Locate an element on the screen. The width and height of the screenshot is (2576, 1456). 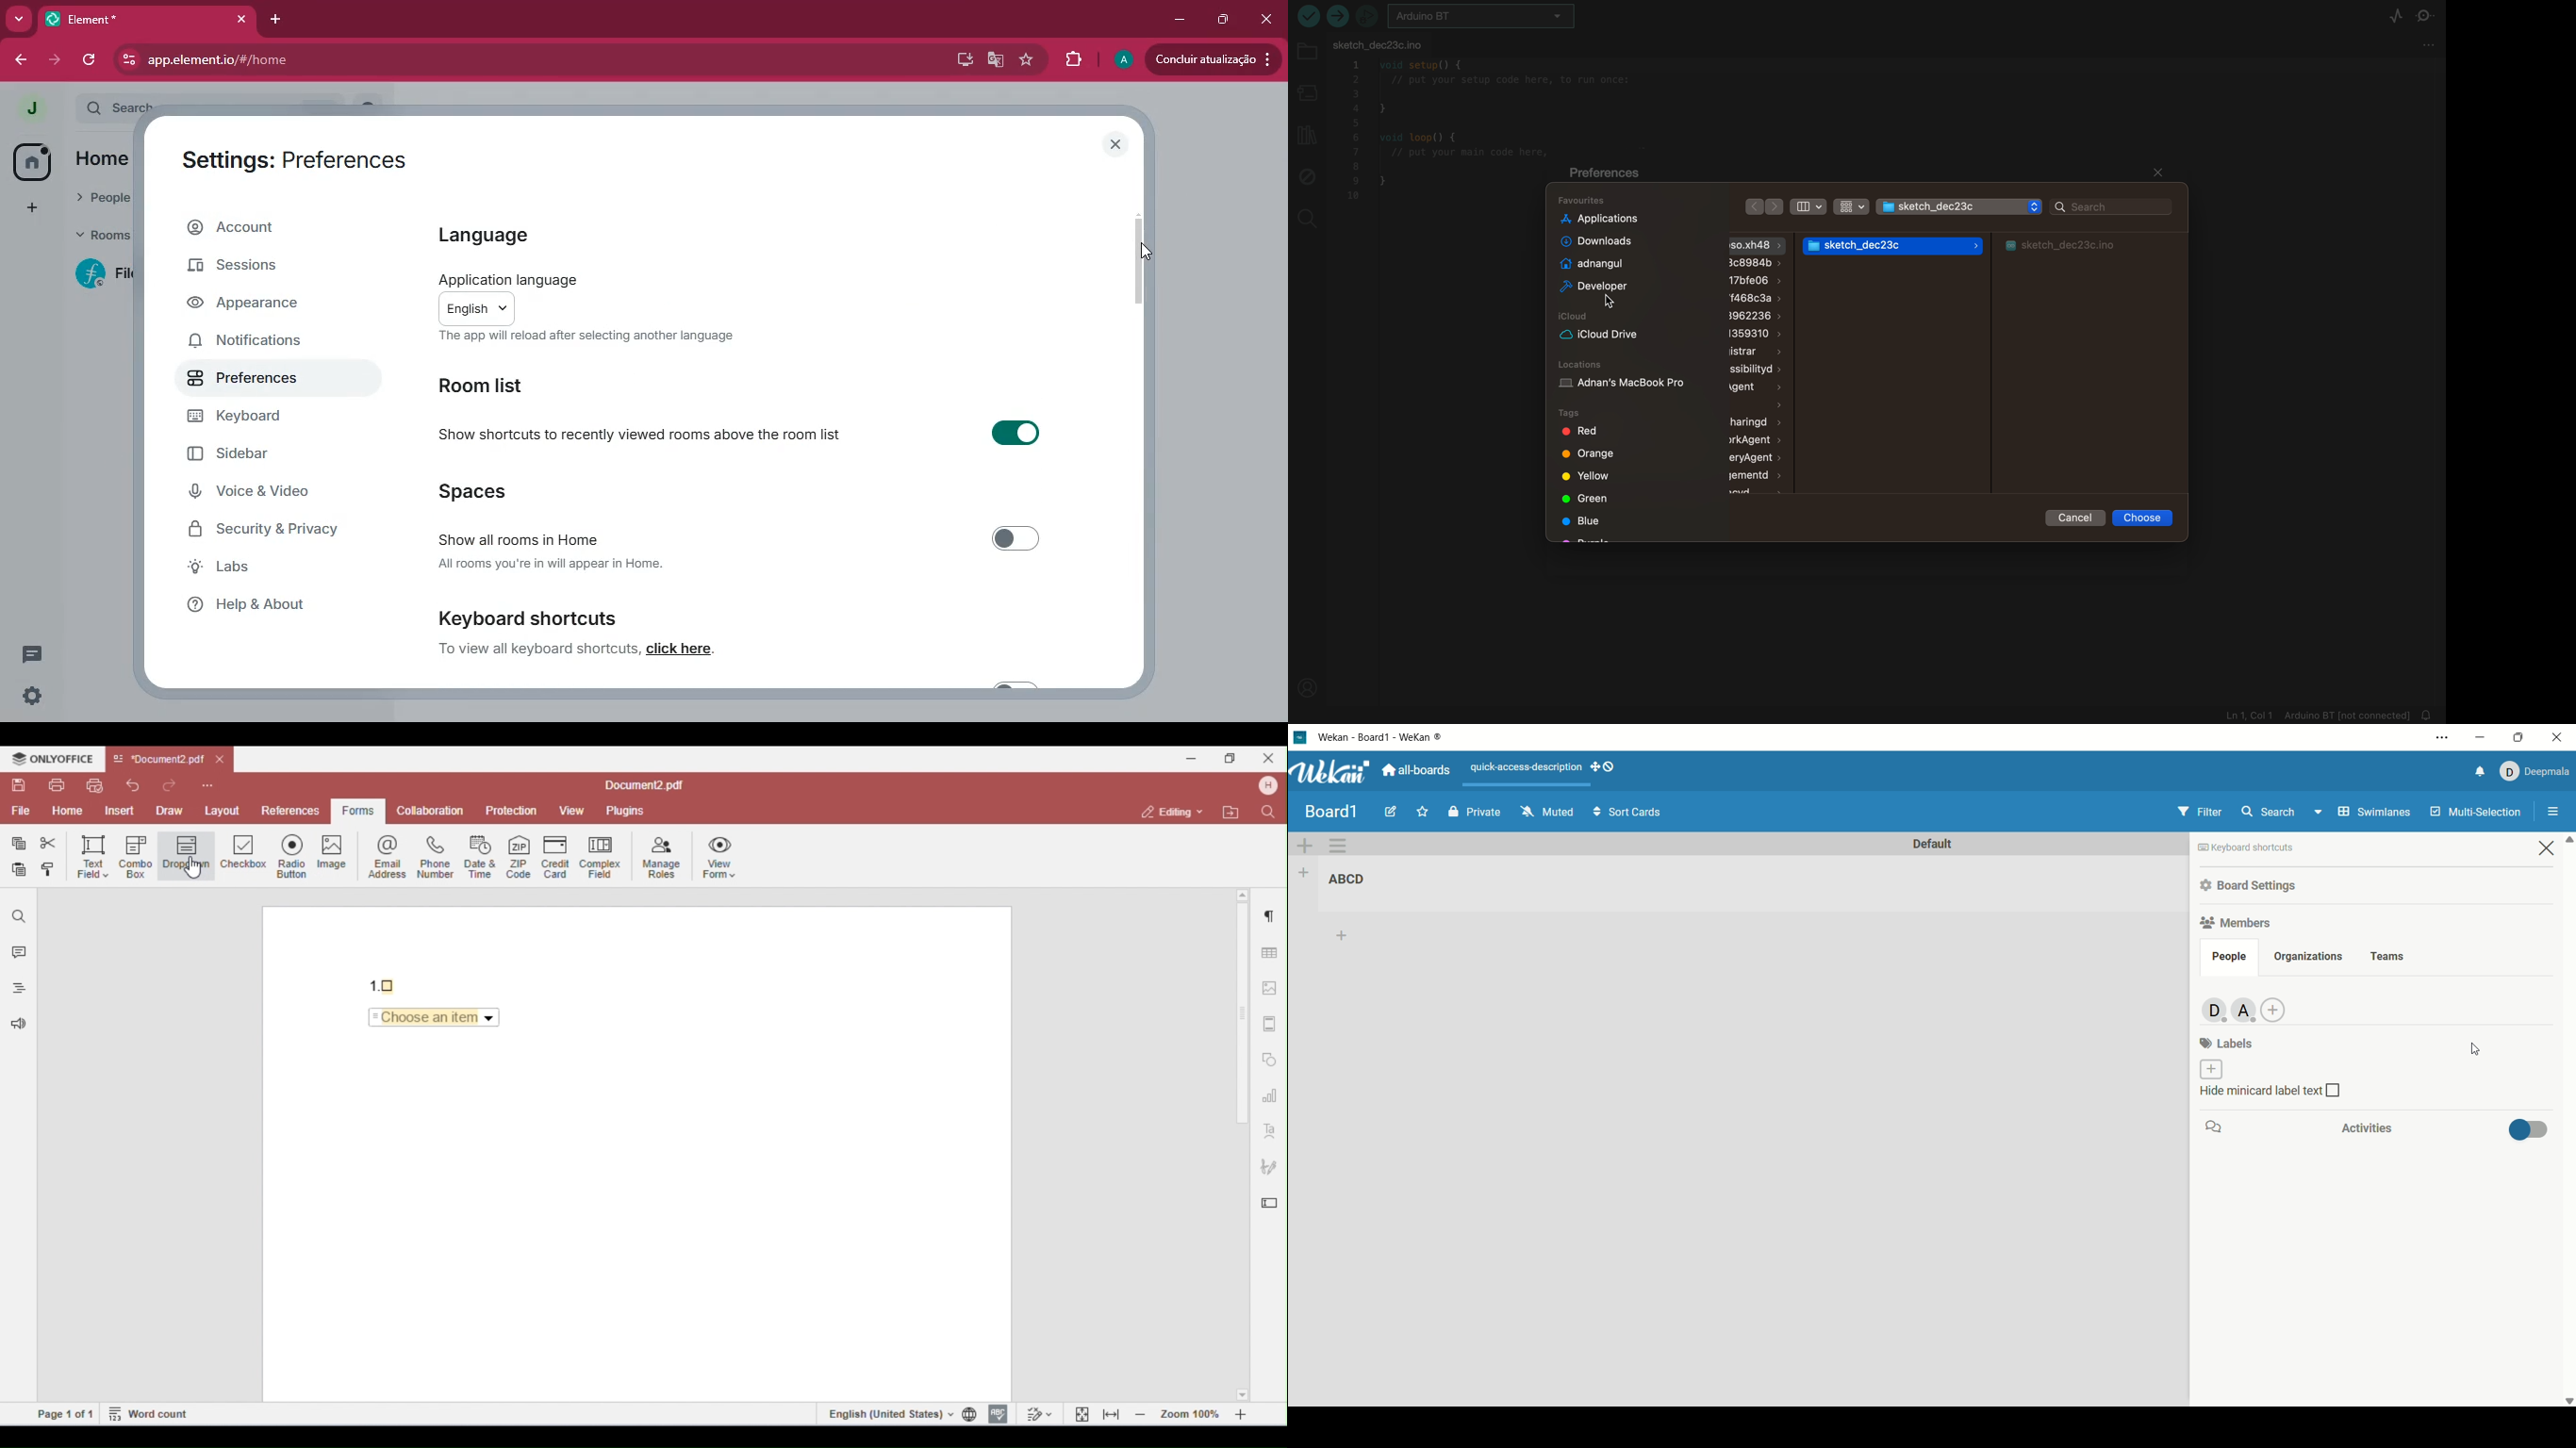
close is located at coordinates (2547, 847).